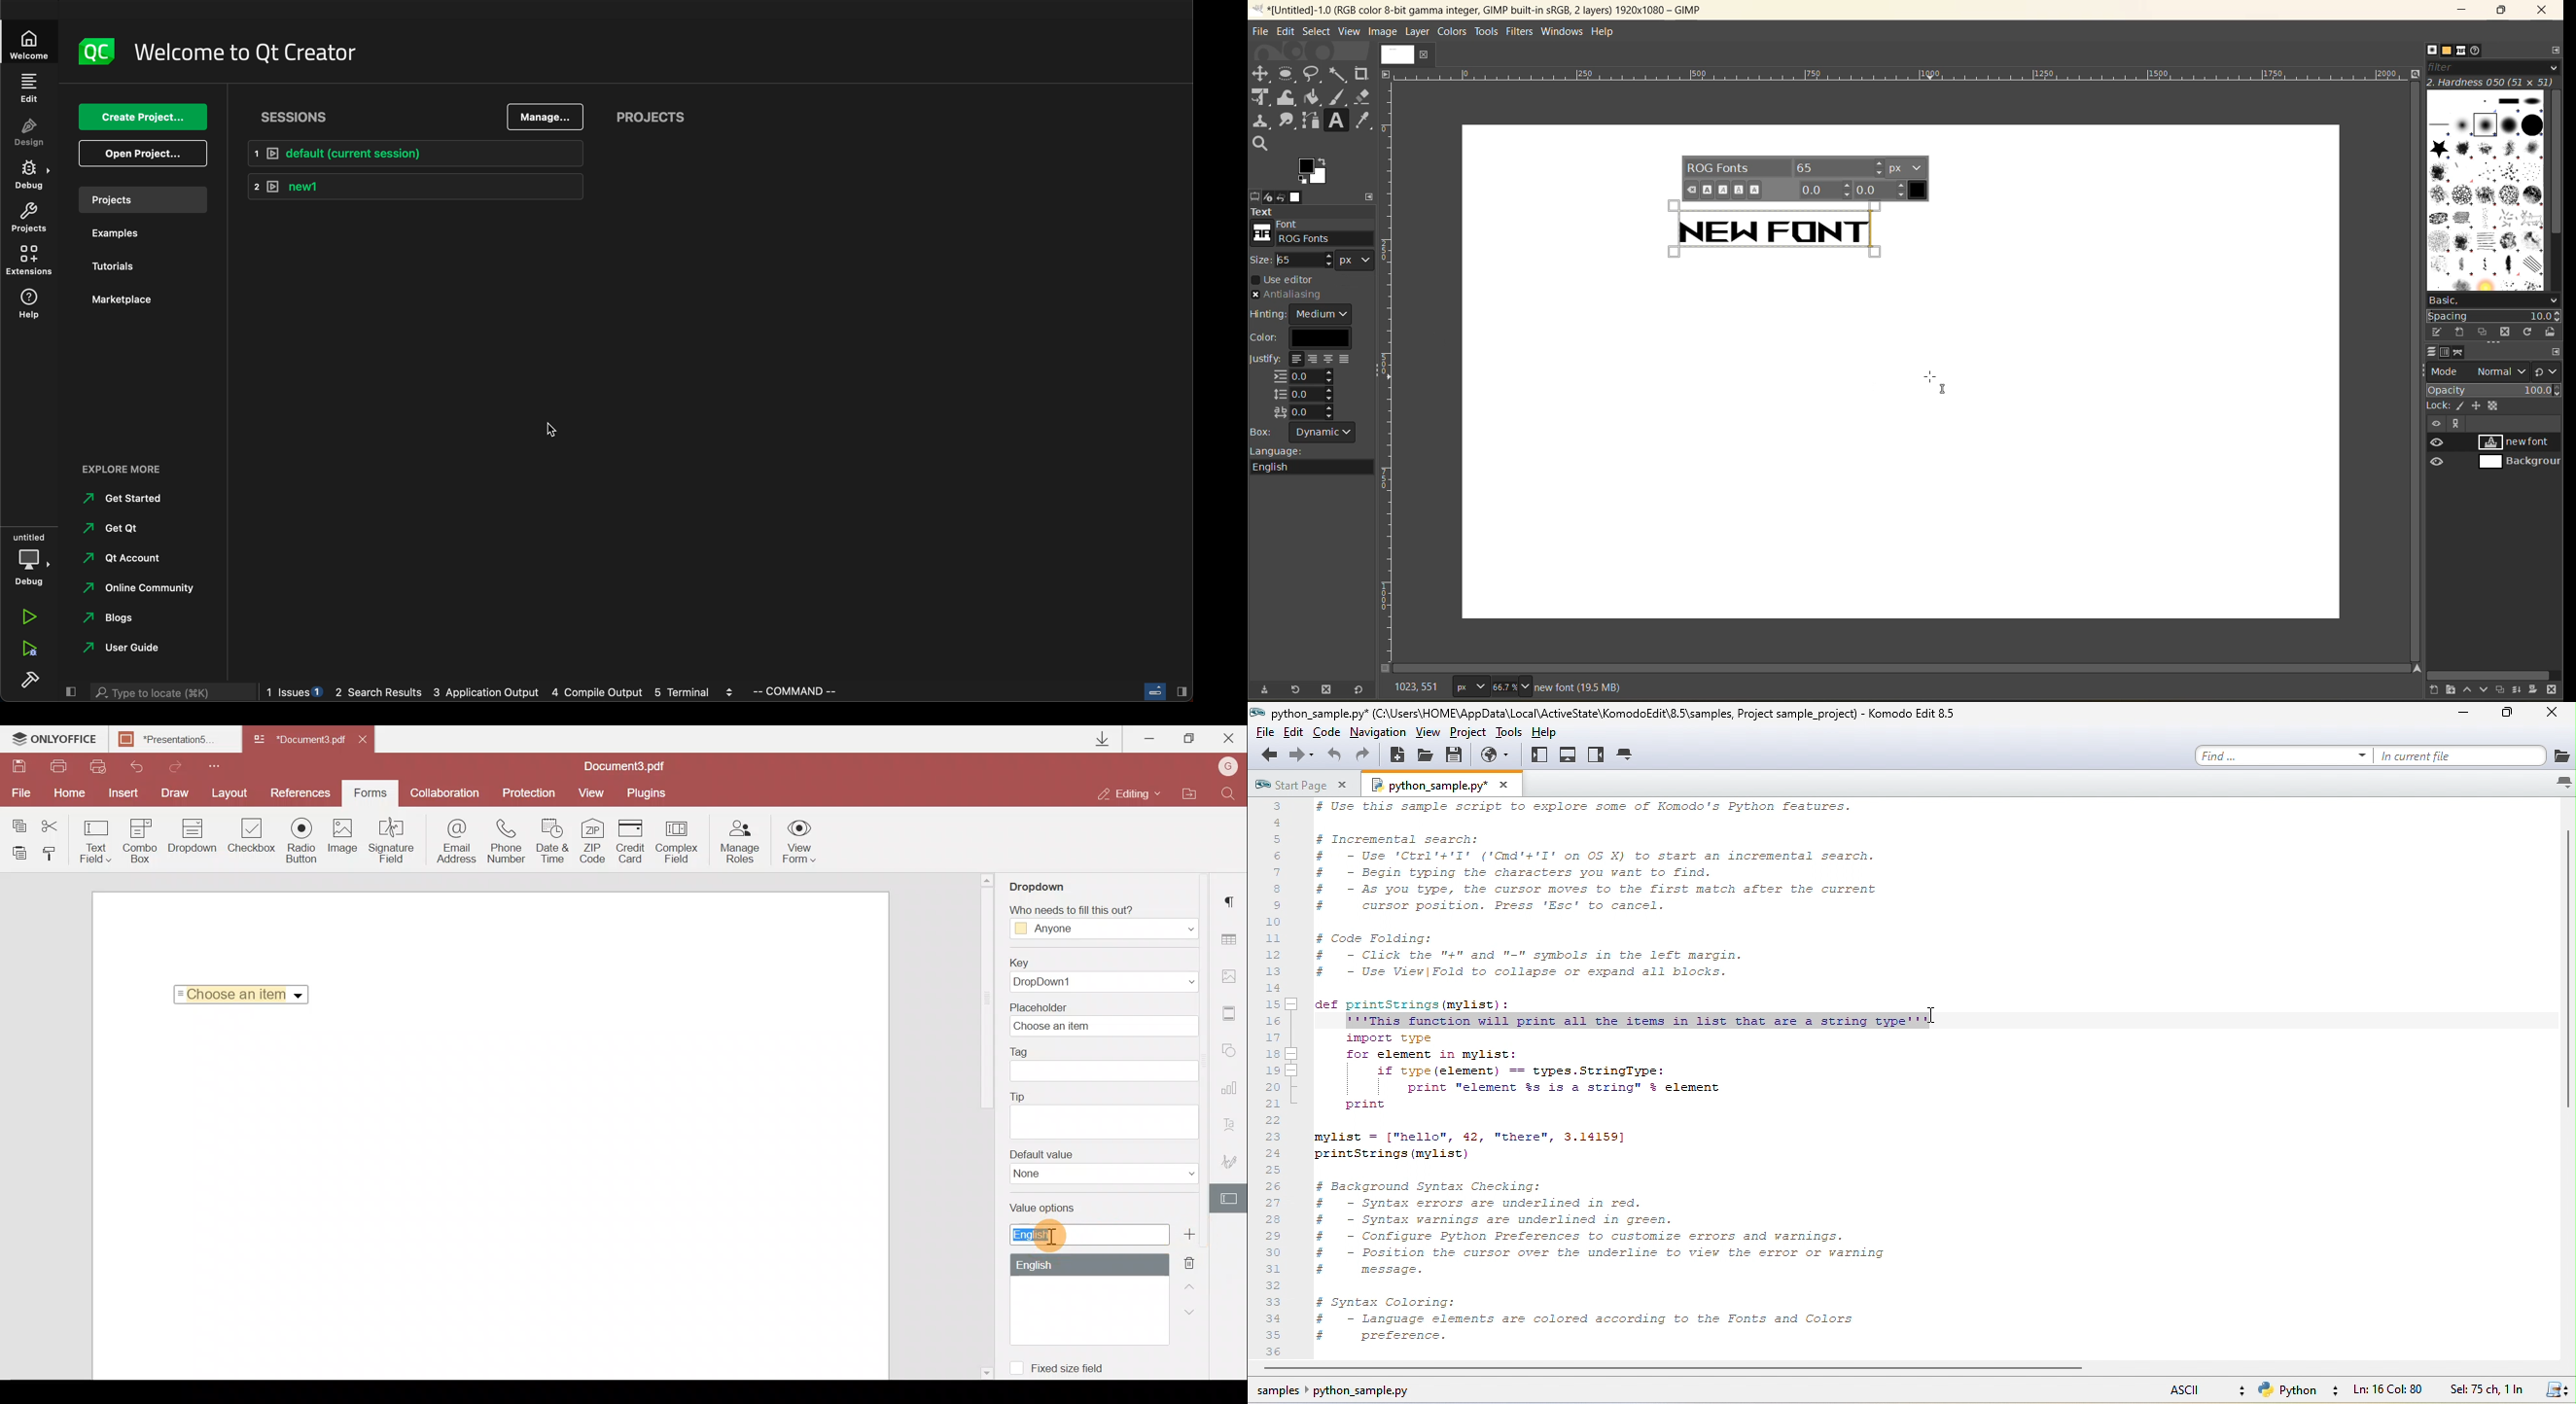  Describe the element at coordinates (502, 693) in the screenshot. I see `logs` at that location.